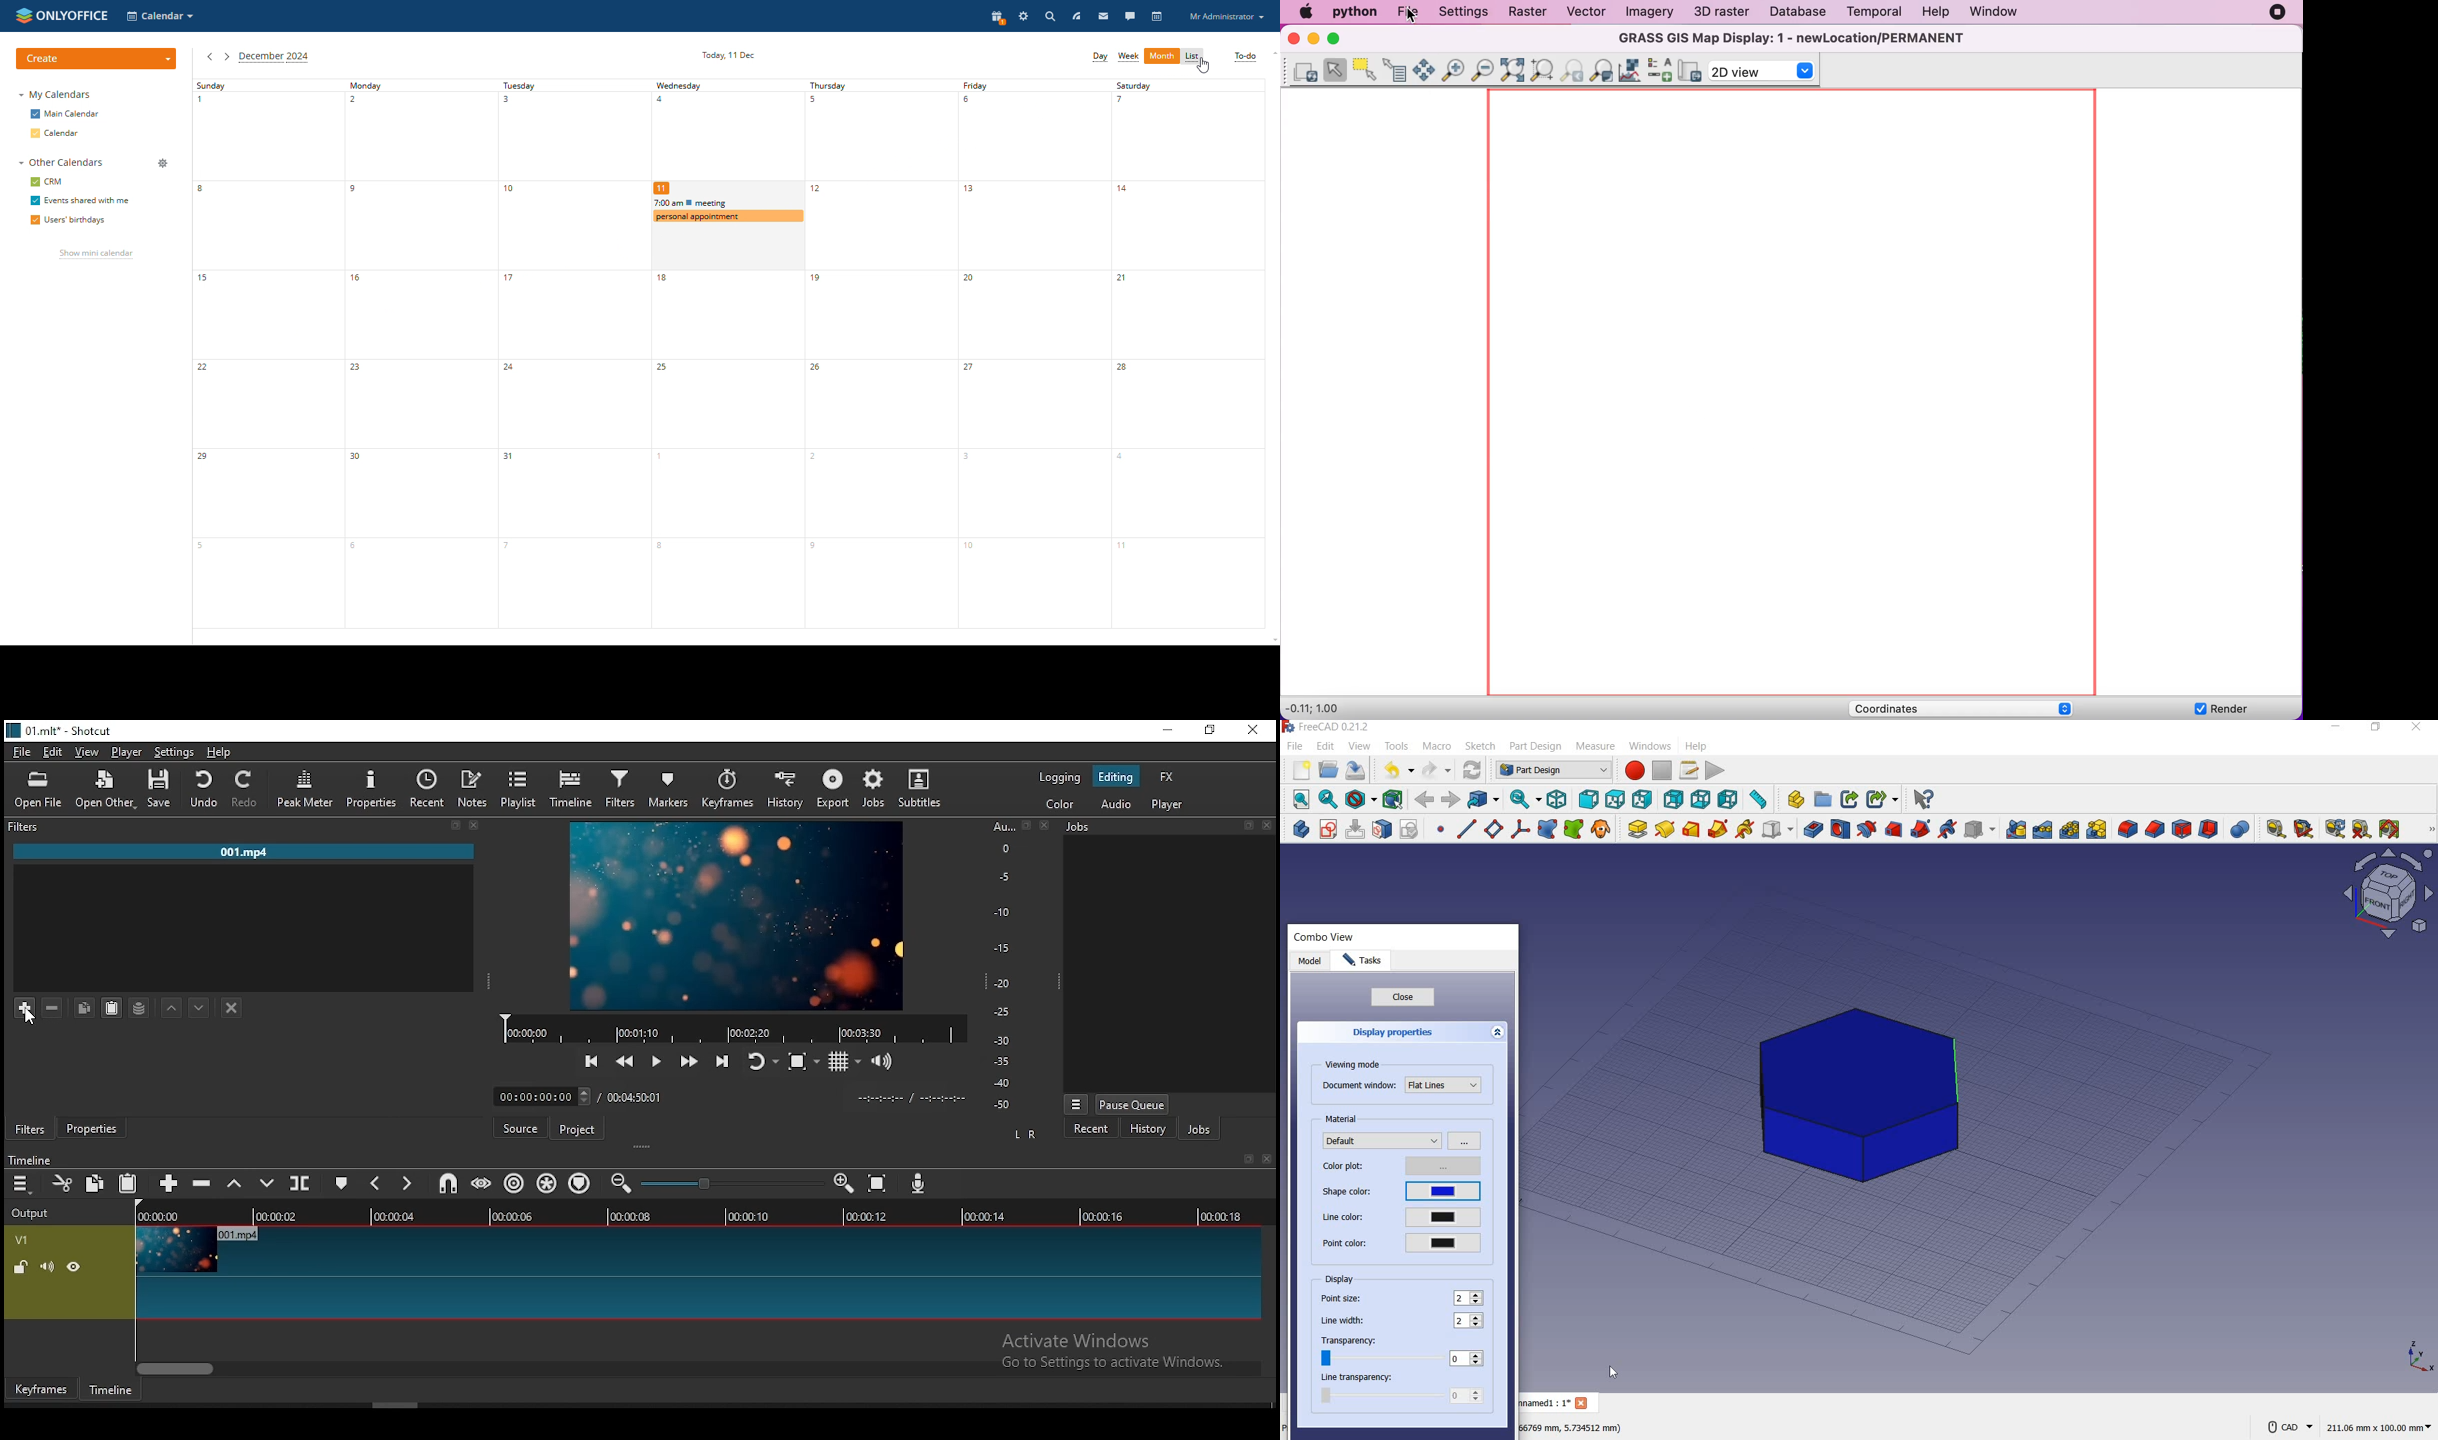  What do you see at coordinates (729, 1185) in the screenshot?
I see `slider` at bounding box center [729, 1185].